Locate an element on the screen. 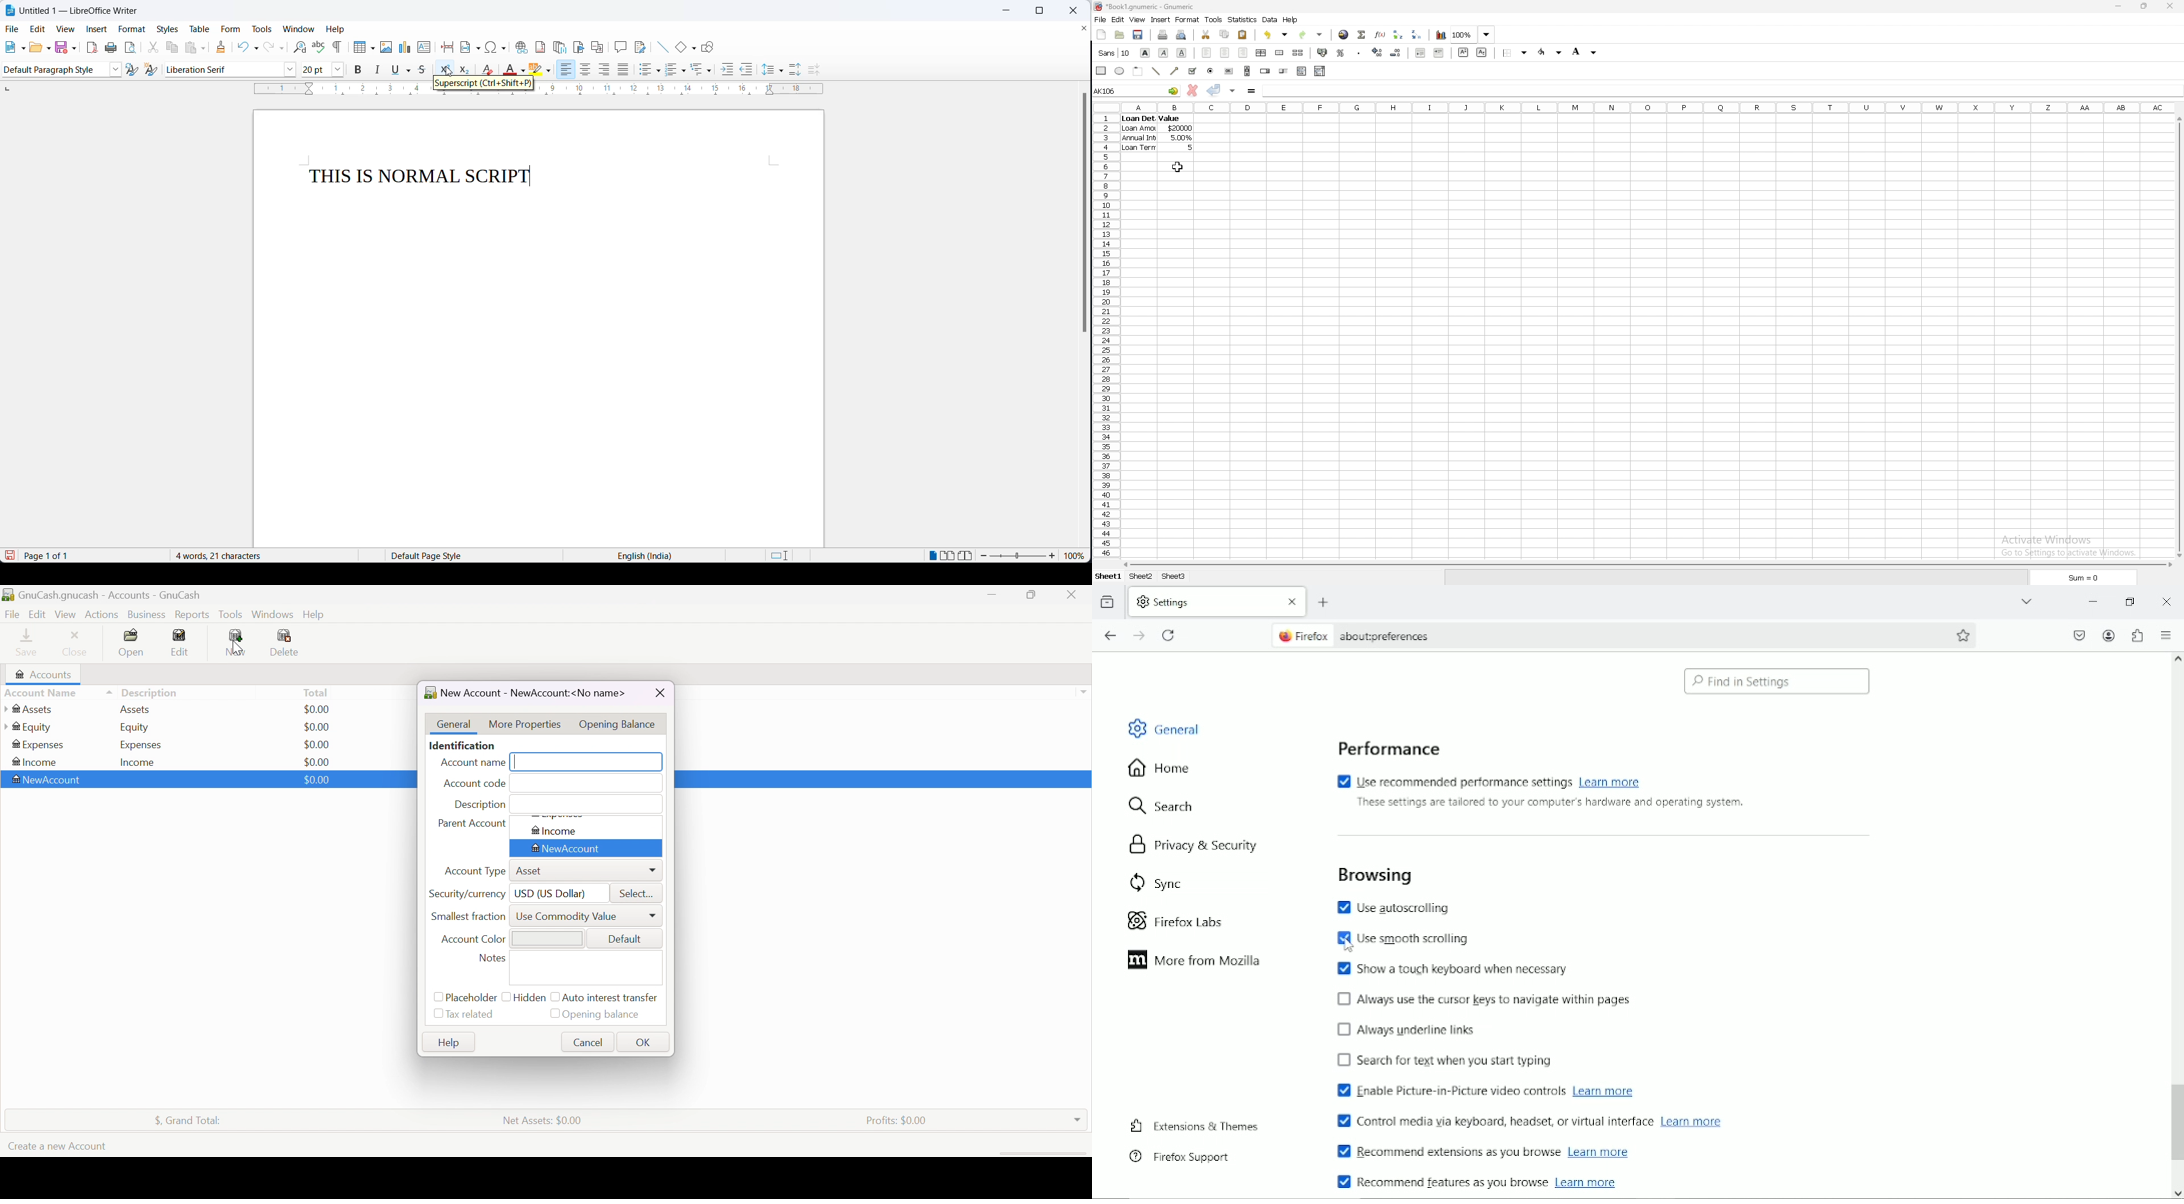 Image resolution: width=2184 pixels, height=1204 pixels. insert chart is located at coordinates (404, 46).